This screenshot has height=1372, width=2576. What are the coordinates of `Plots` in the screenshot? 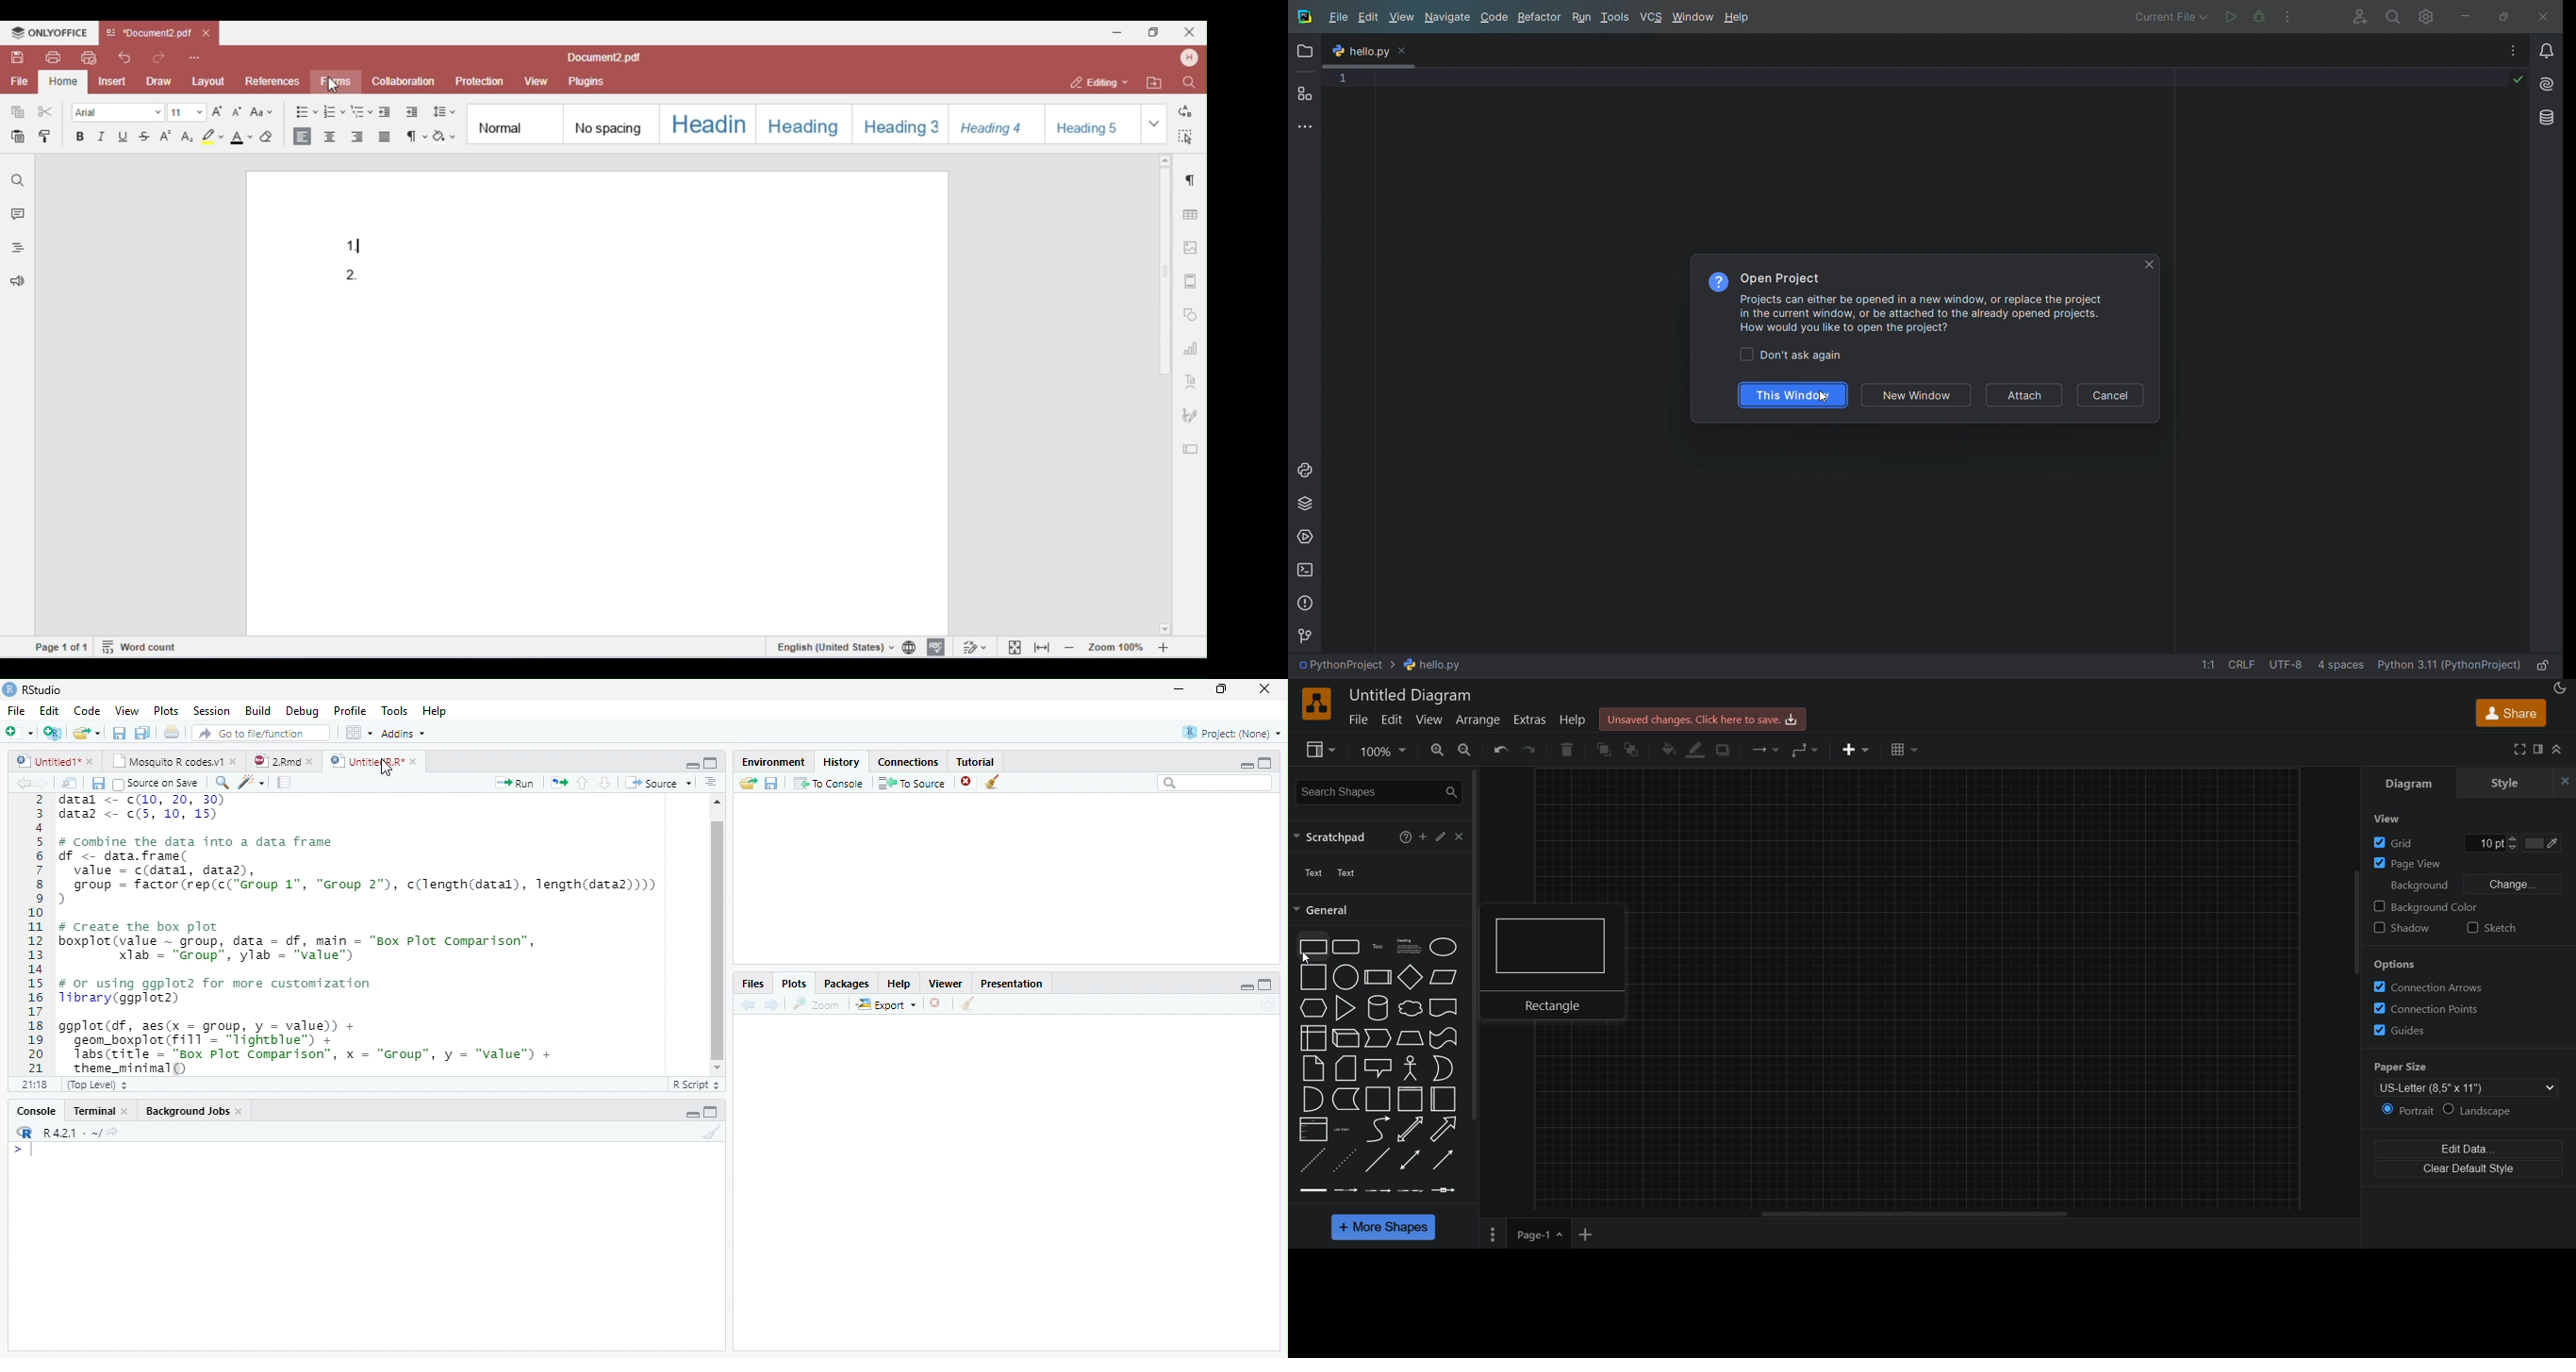 It's located at (164, 710).